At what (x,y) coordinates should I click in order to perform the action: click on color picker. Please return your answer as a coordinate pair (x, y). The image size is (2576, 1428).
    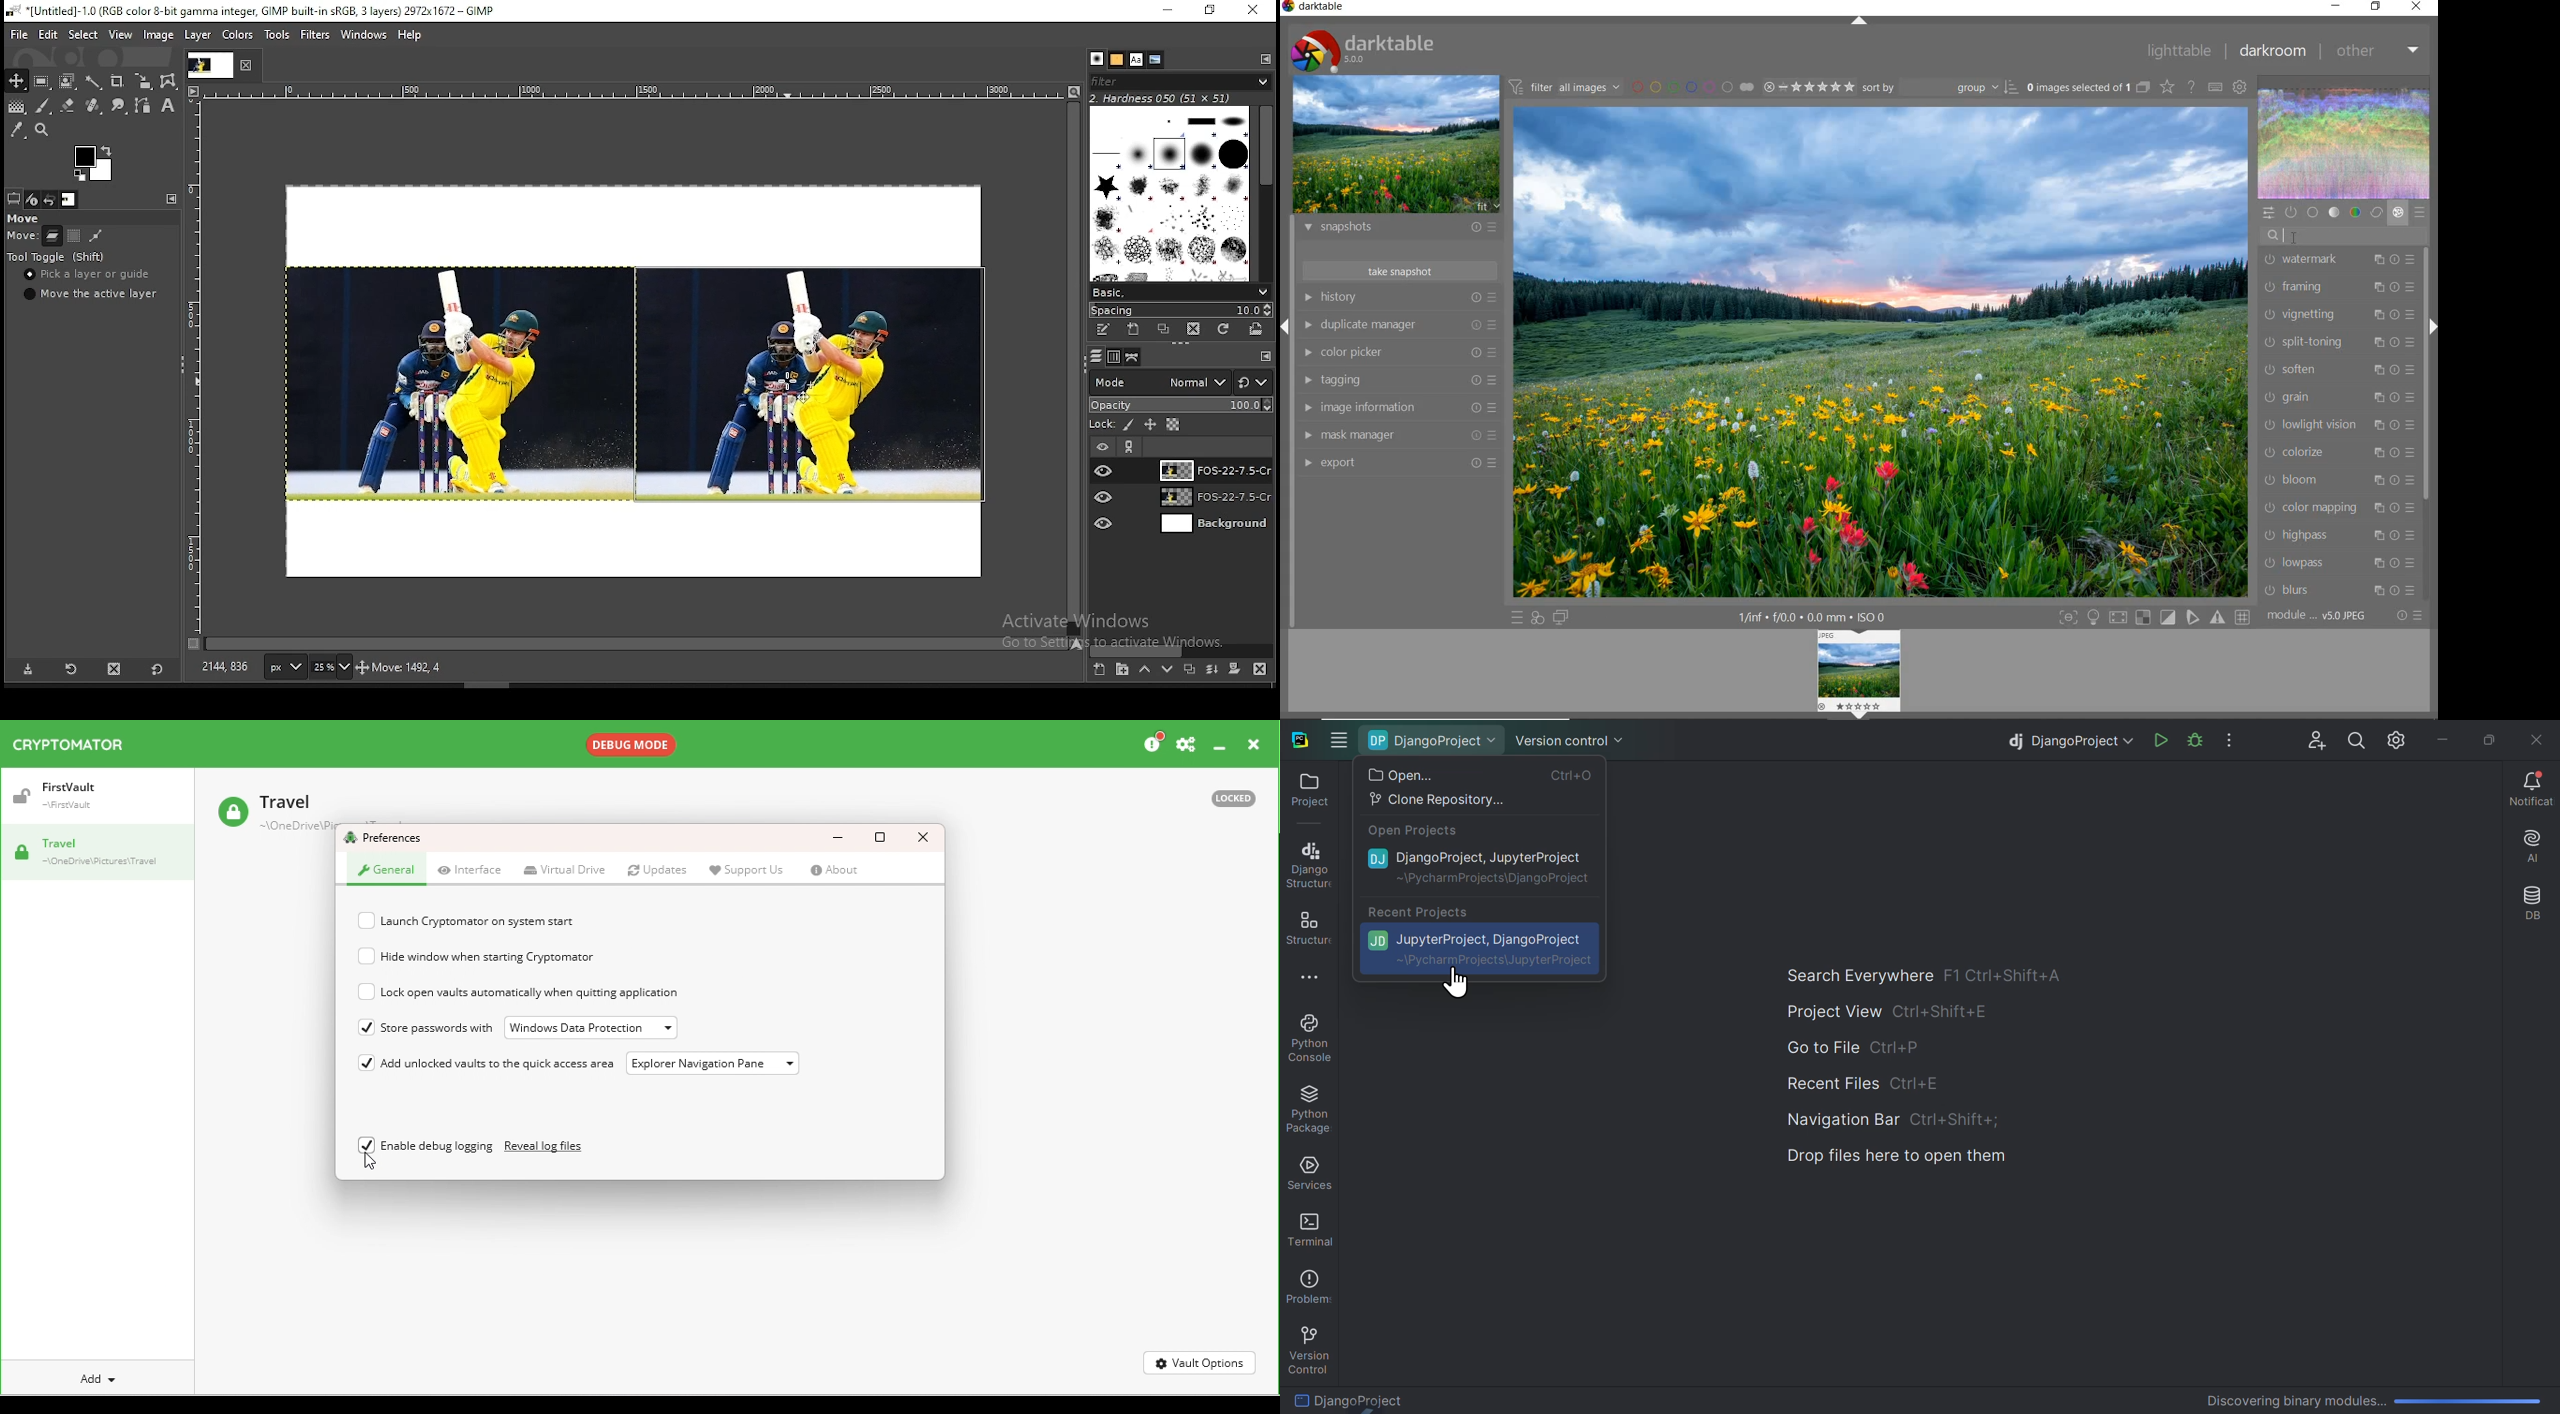
    Looking at the image, I should click on (1398, 353).